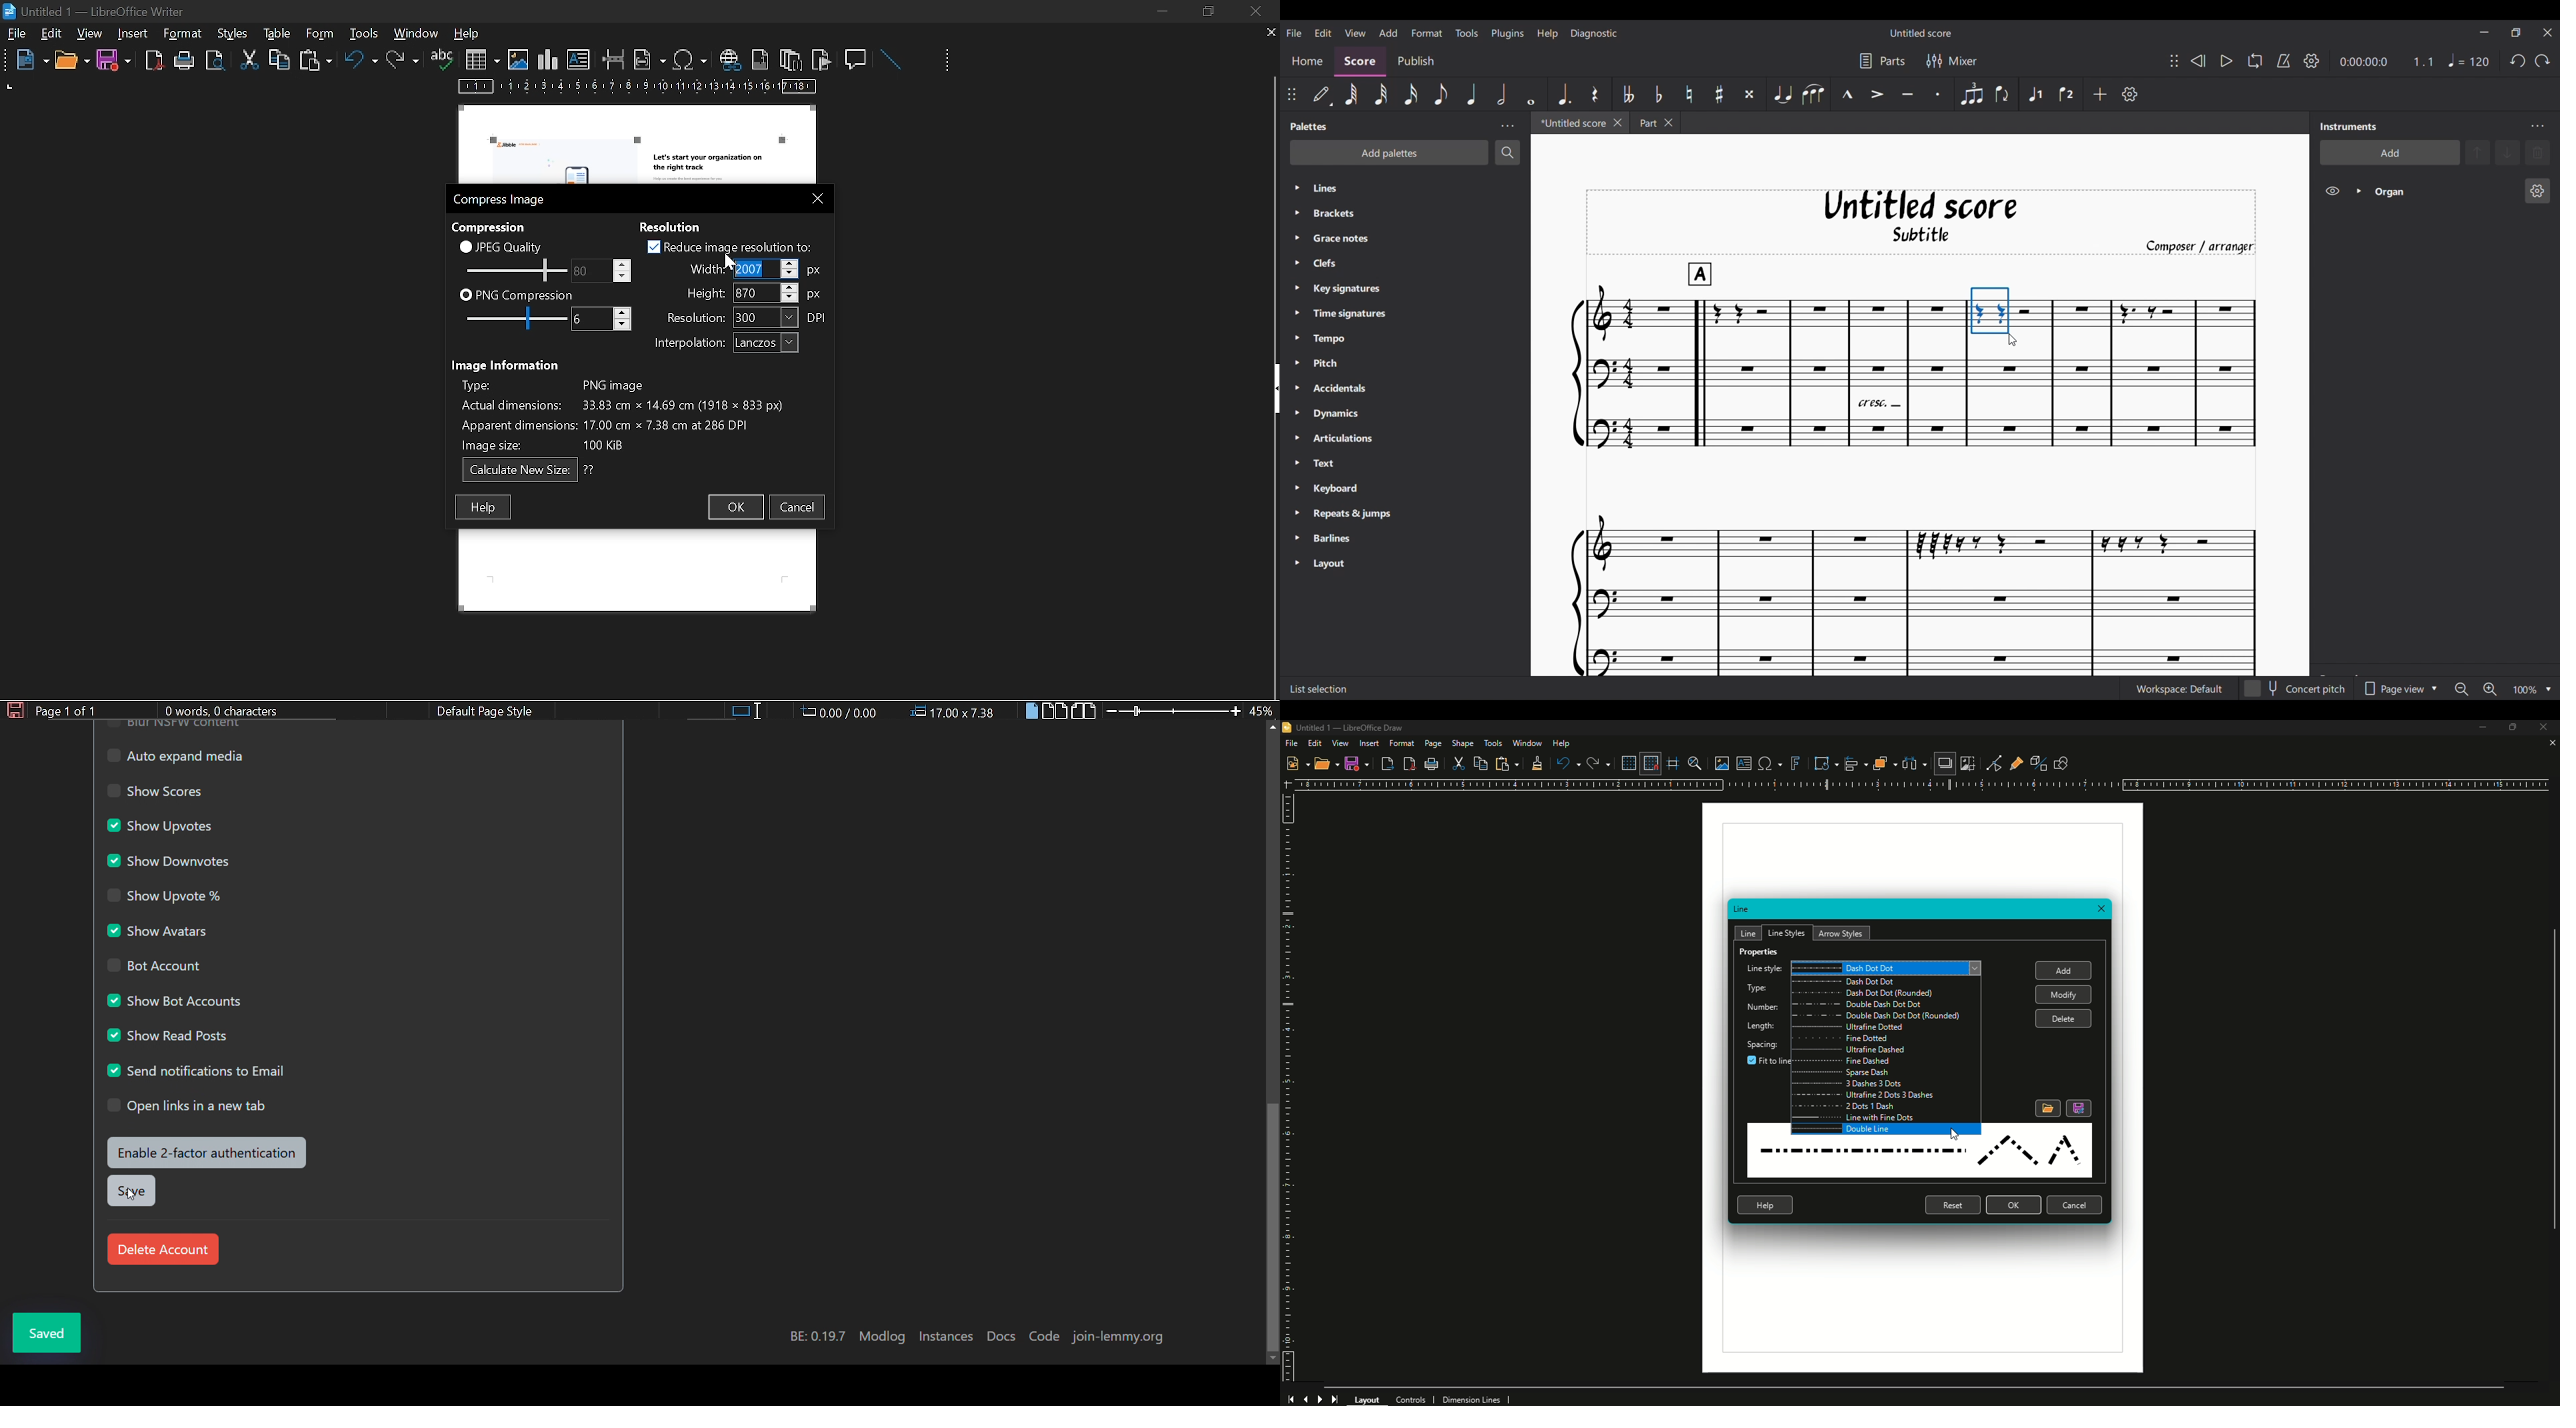 The height and width of the screenshot is (1428, 2576). I want to click on Save, so click(1357, 763).